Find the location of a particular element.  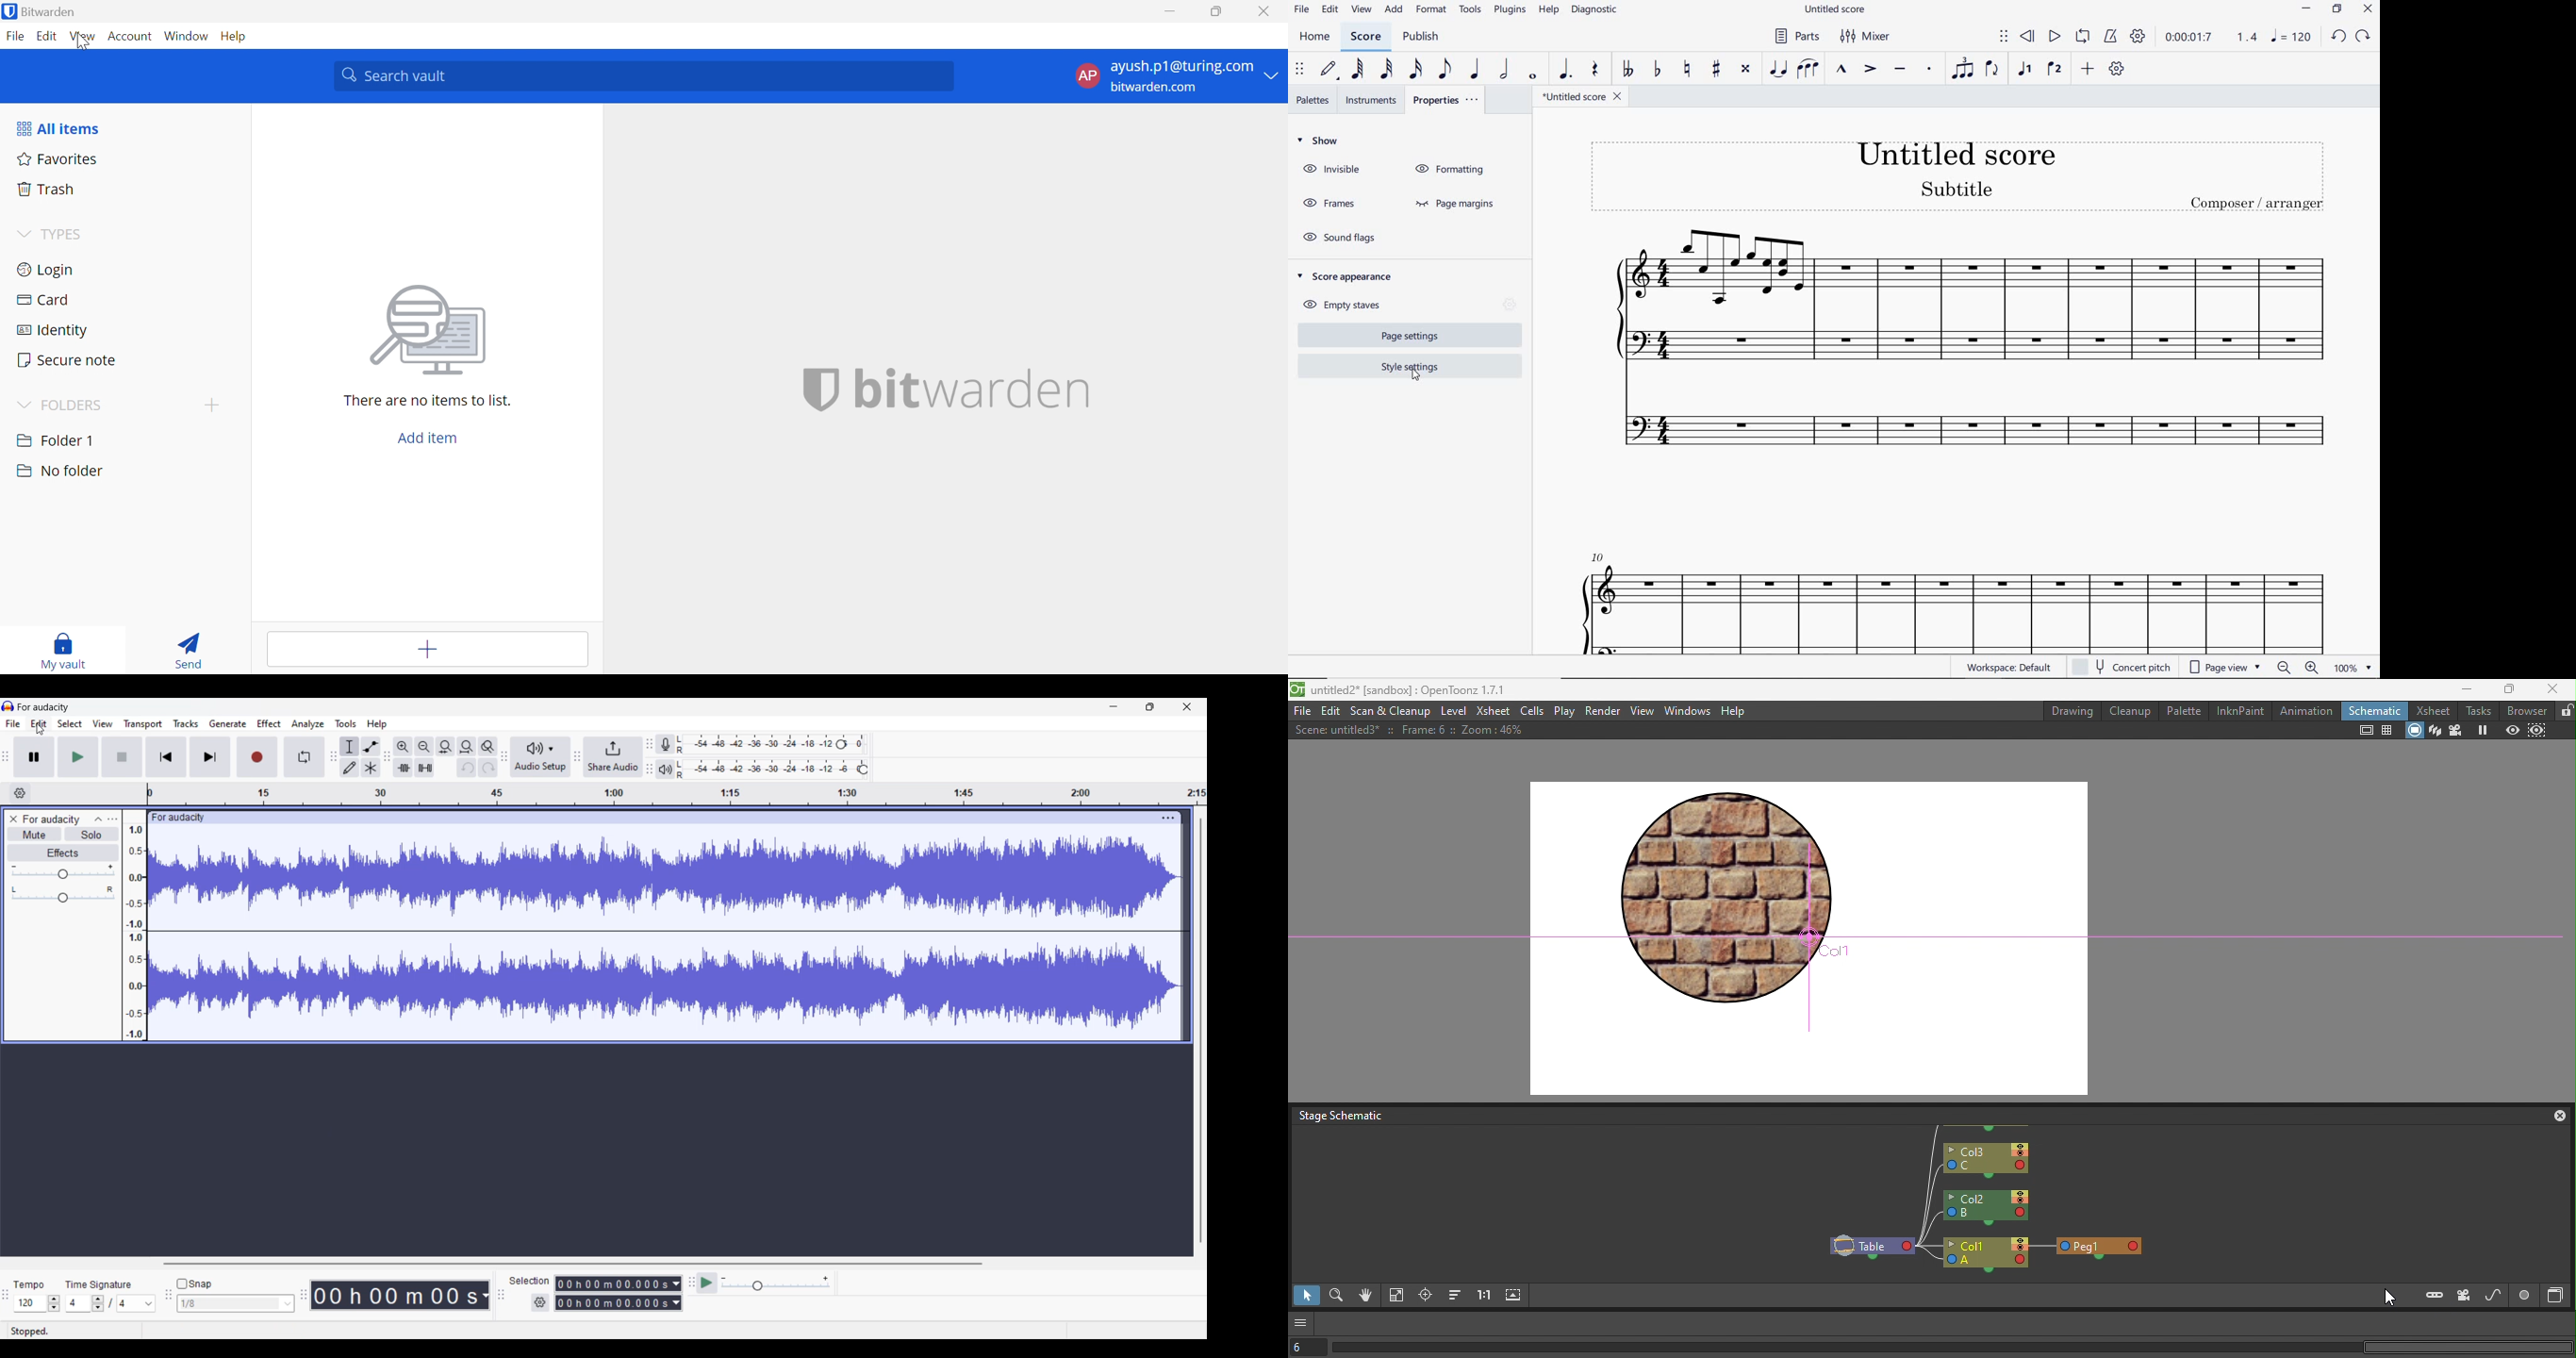

Schematic is located at coordinates (2374, 711).